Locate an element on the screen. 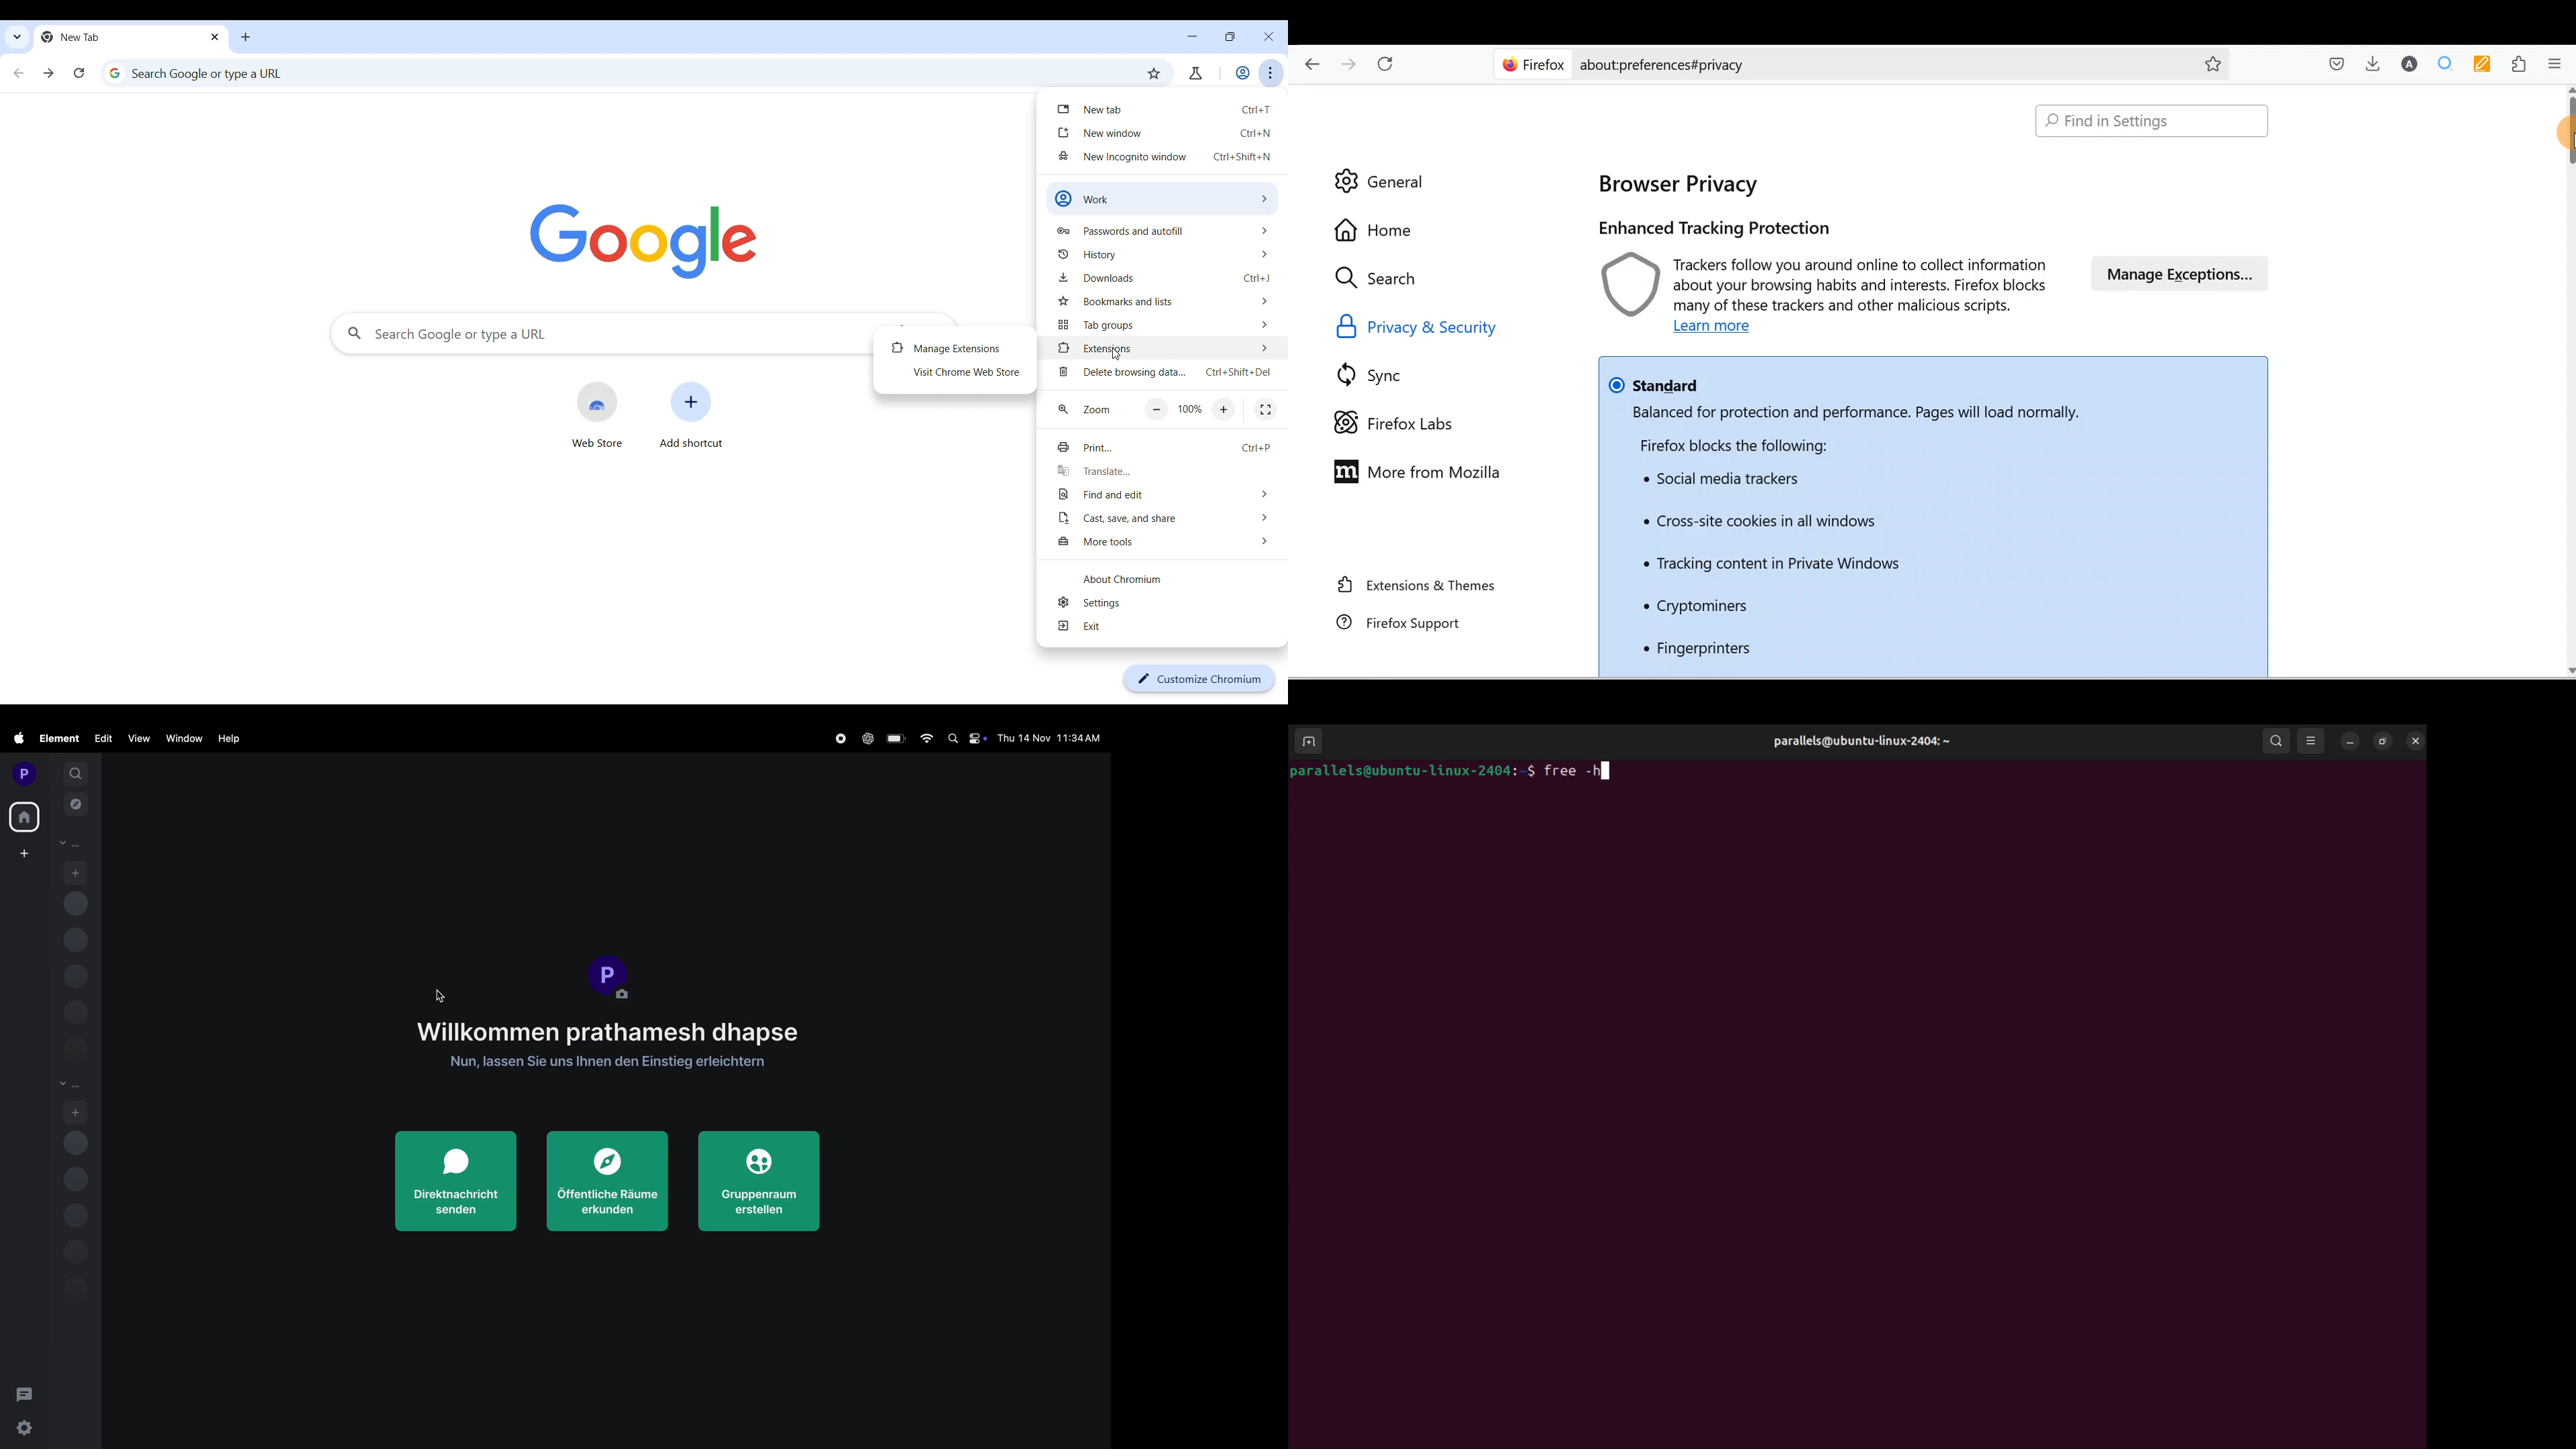  More from Mozilla is located at coordinates (1411, 475).